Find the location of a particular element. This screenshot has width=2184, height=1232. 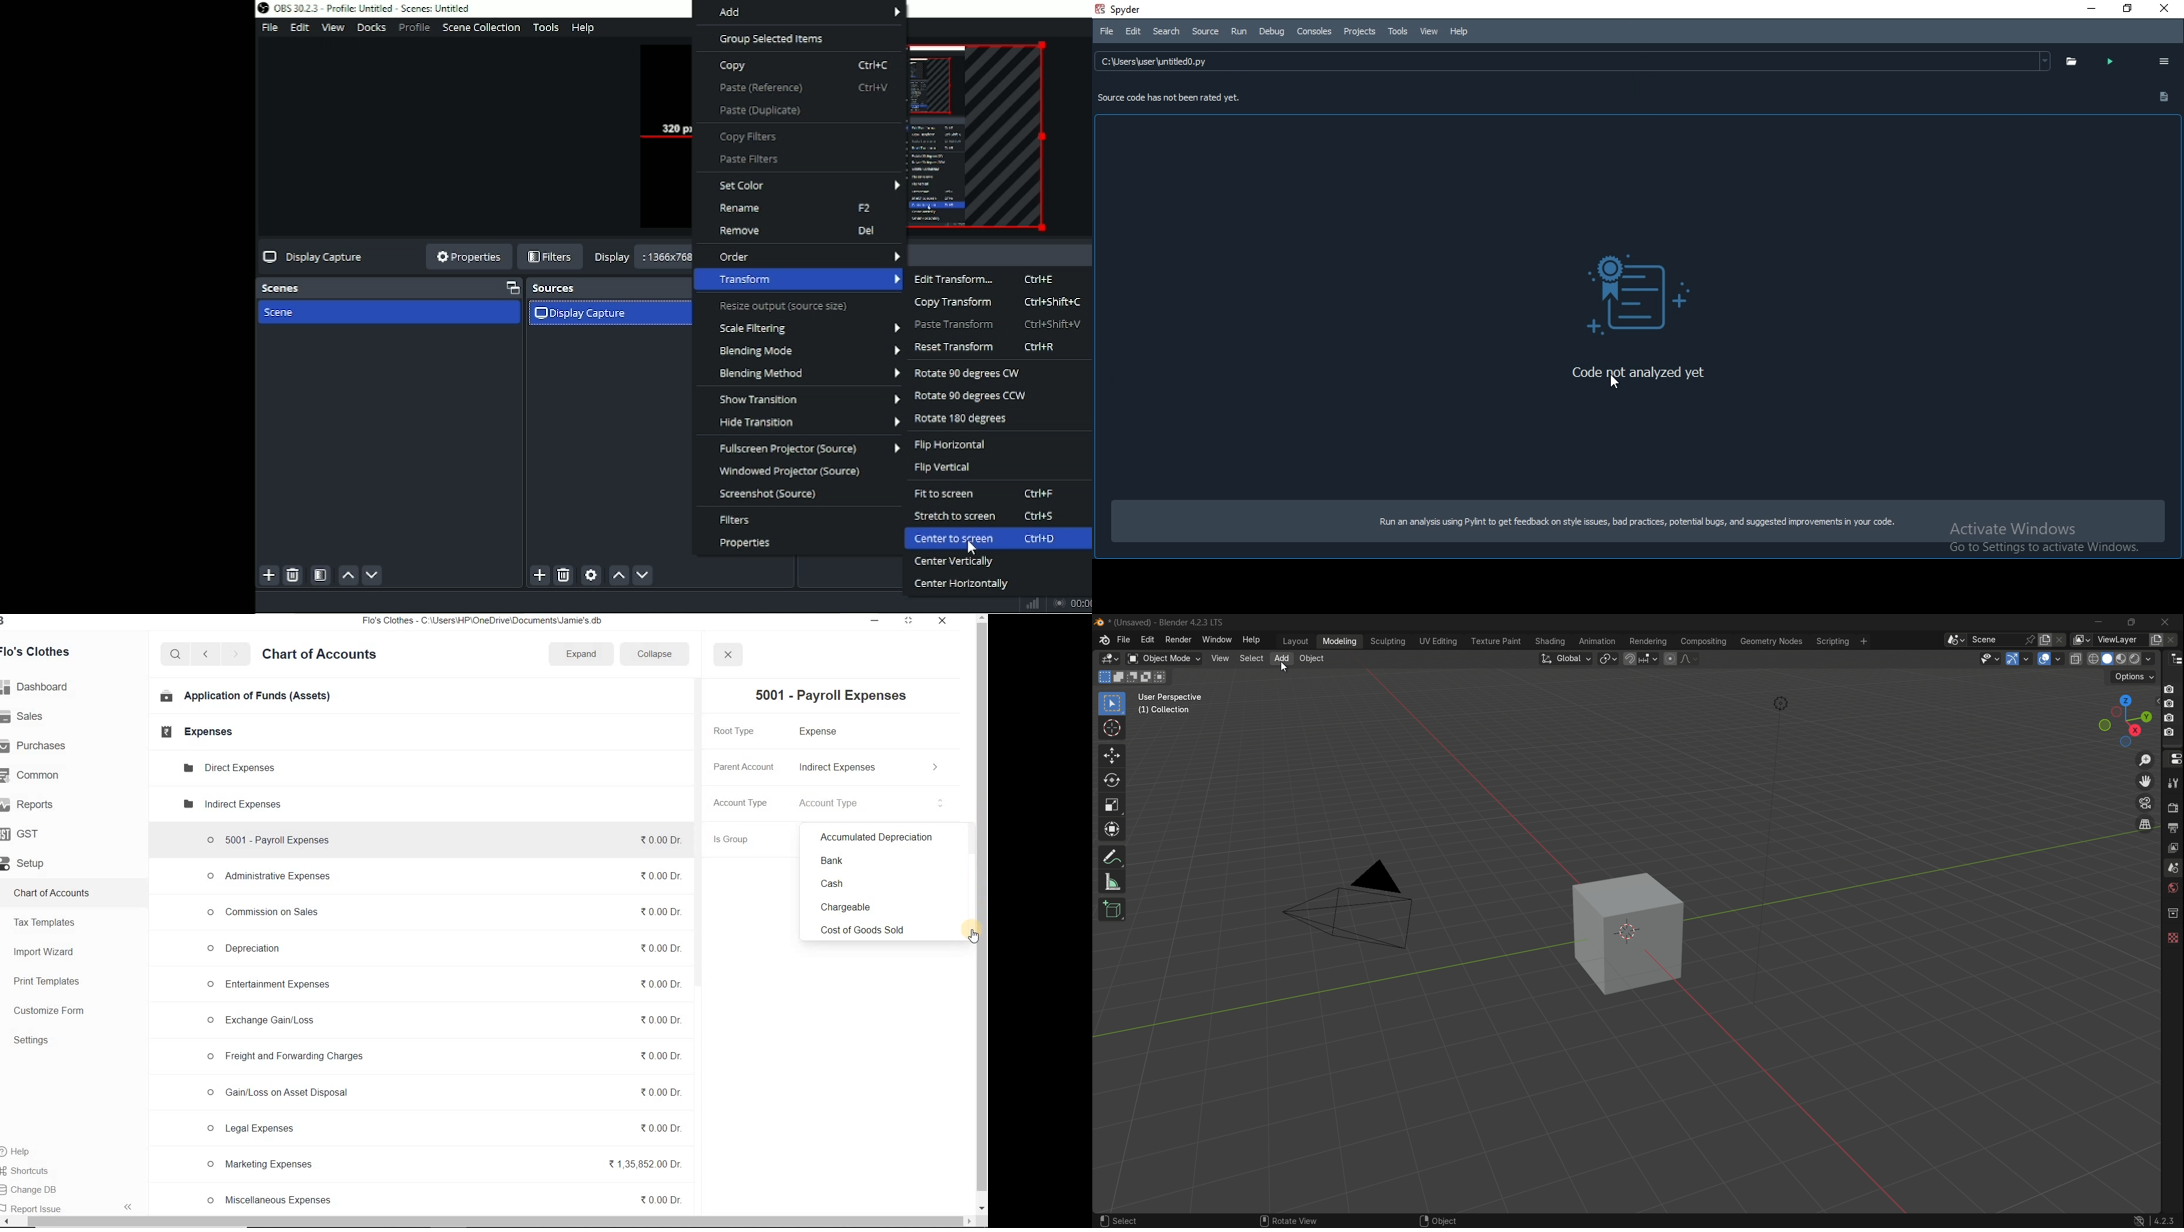

document is located at coordinates (2165, 95).